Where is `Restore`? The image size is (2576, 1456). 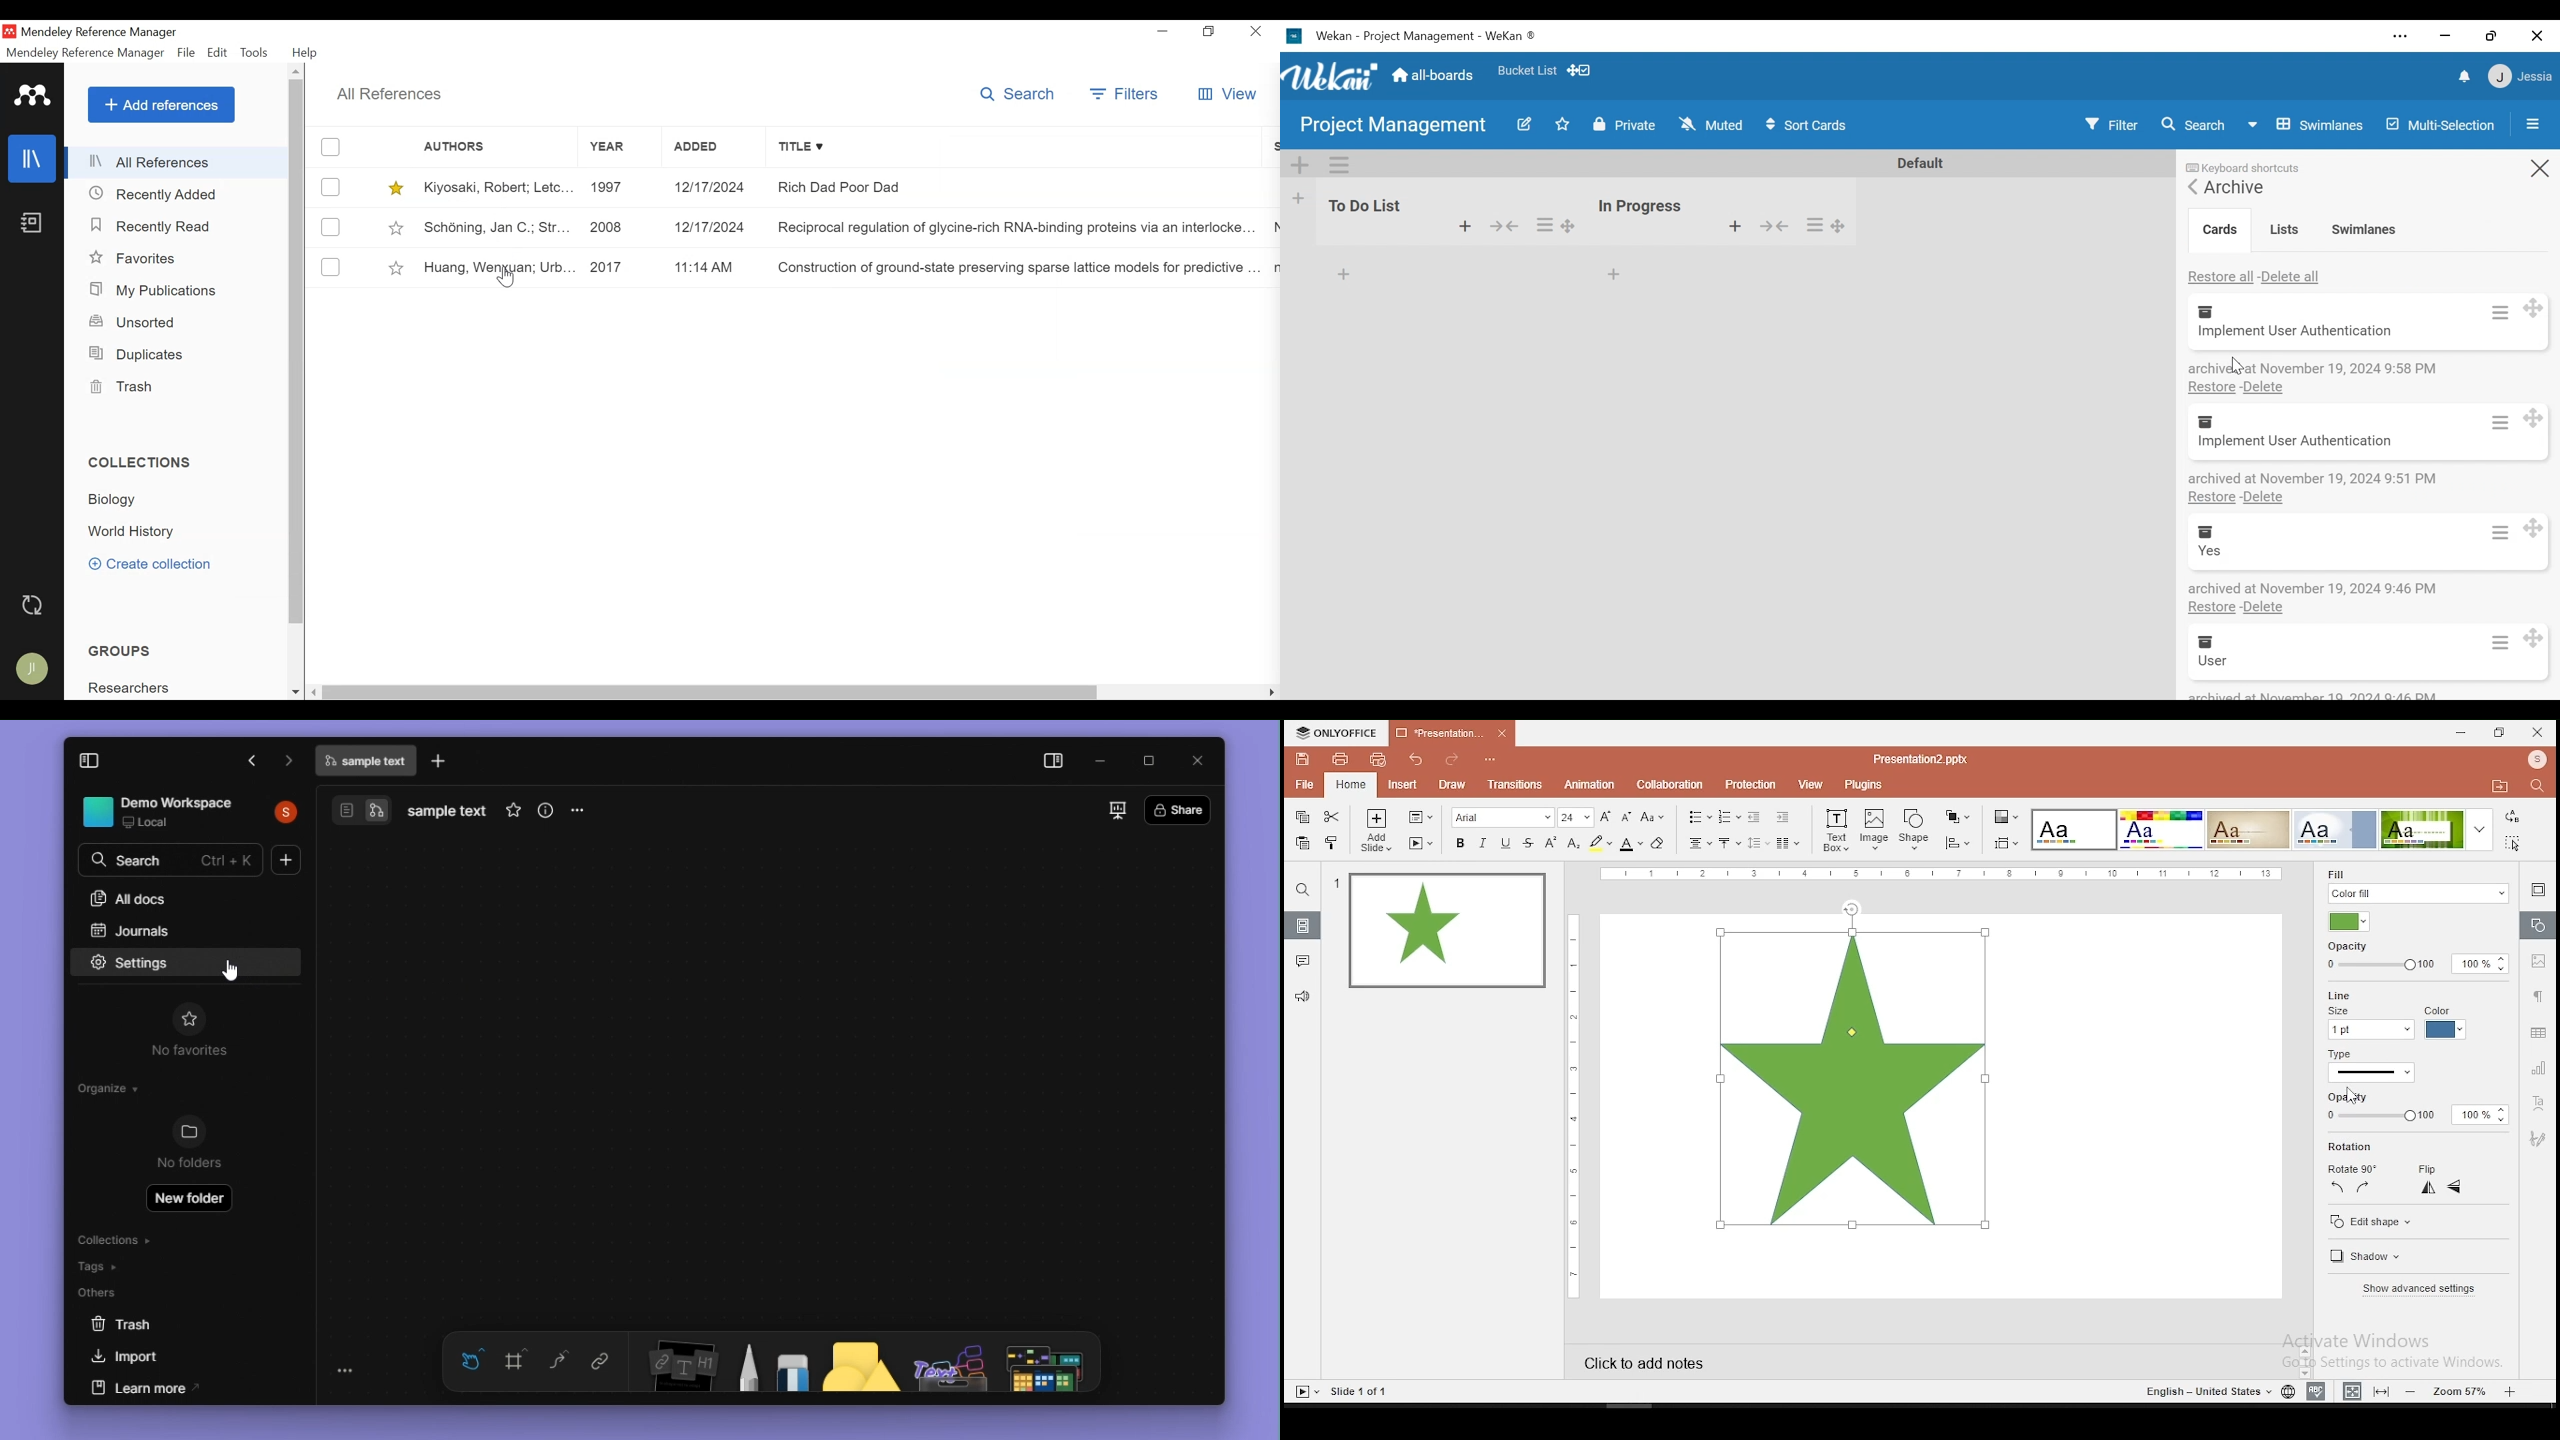
Restore is located at coordinates (1209, 31).